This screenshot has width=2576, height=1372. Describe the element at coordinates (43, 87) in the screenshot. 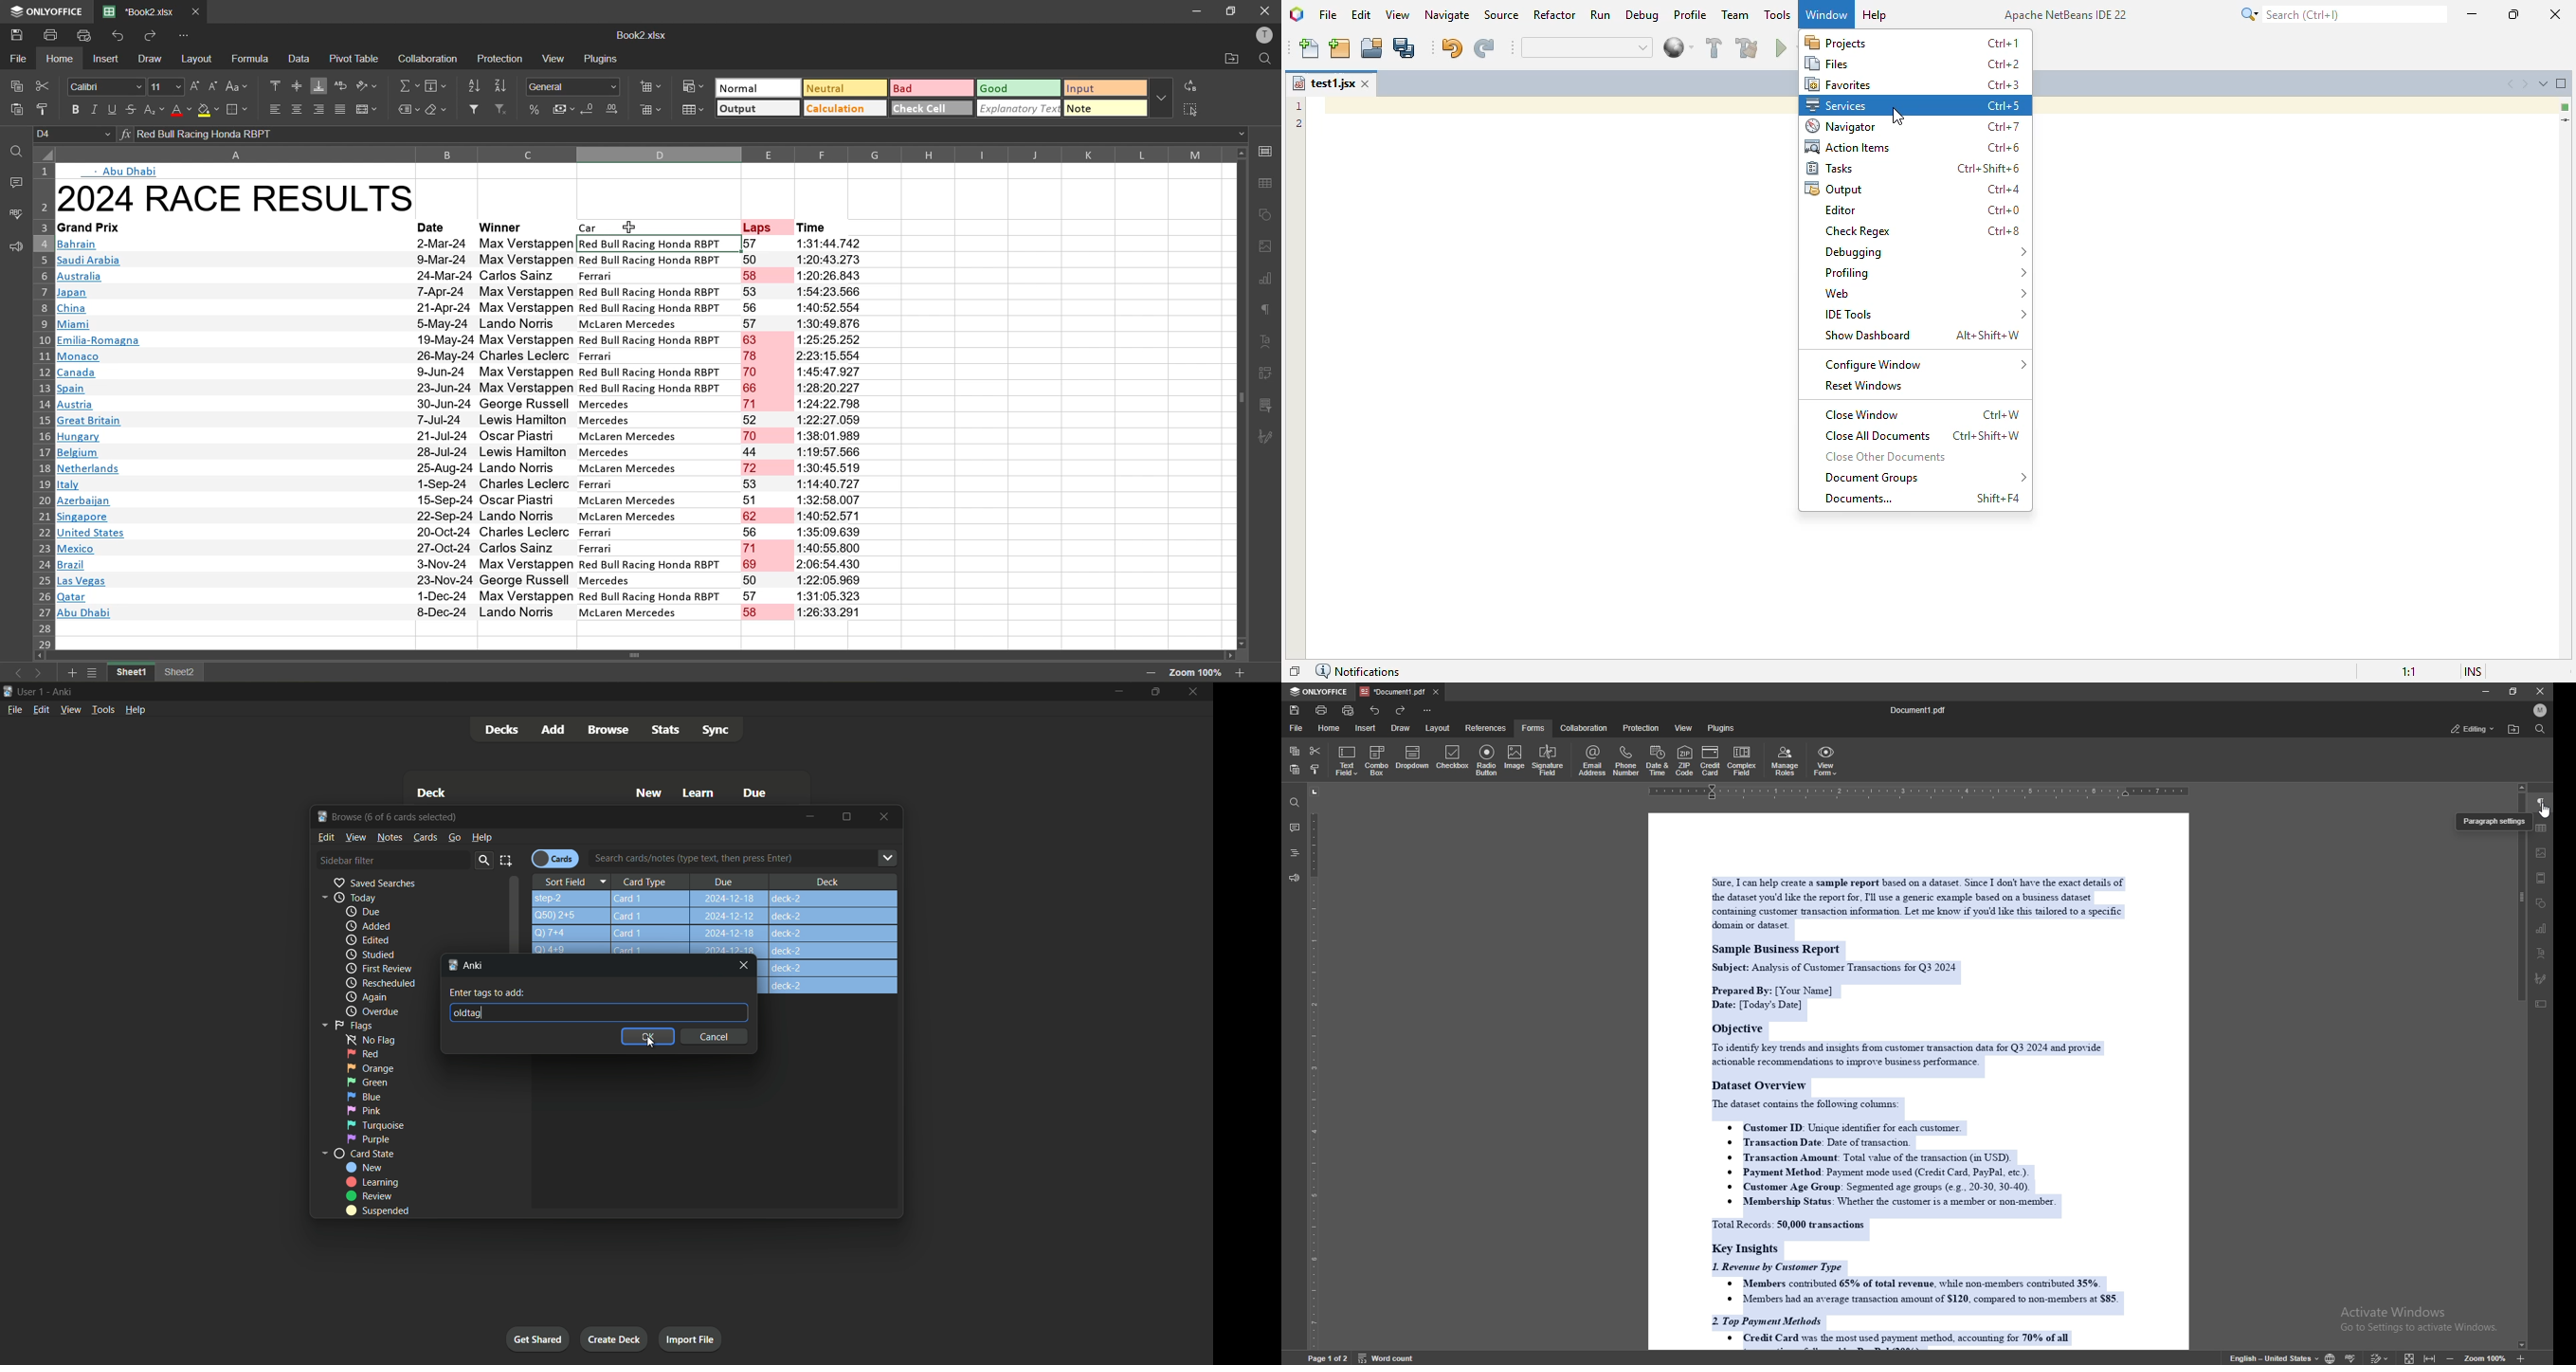

I see `cut` at that location.